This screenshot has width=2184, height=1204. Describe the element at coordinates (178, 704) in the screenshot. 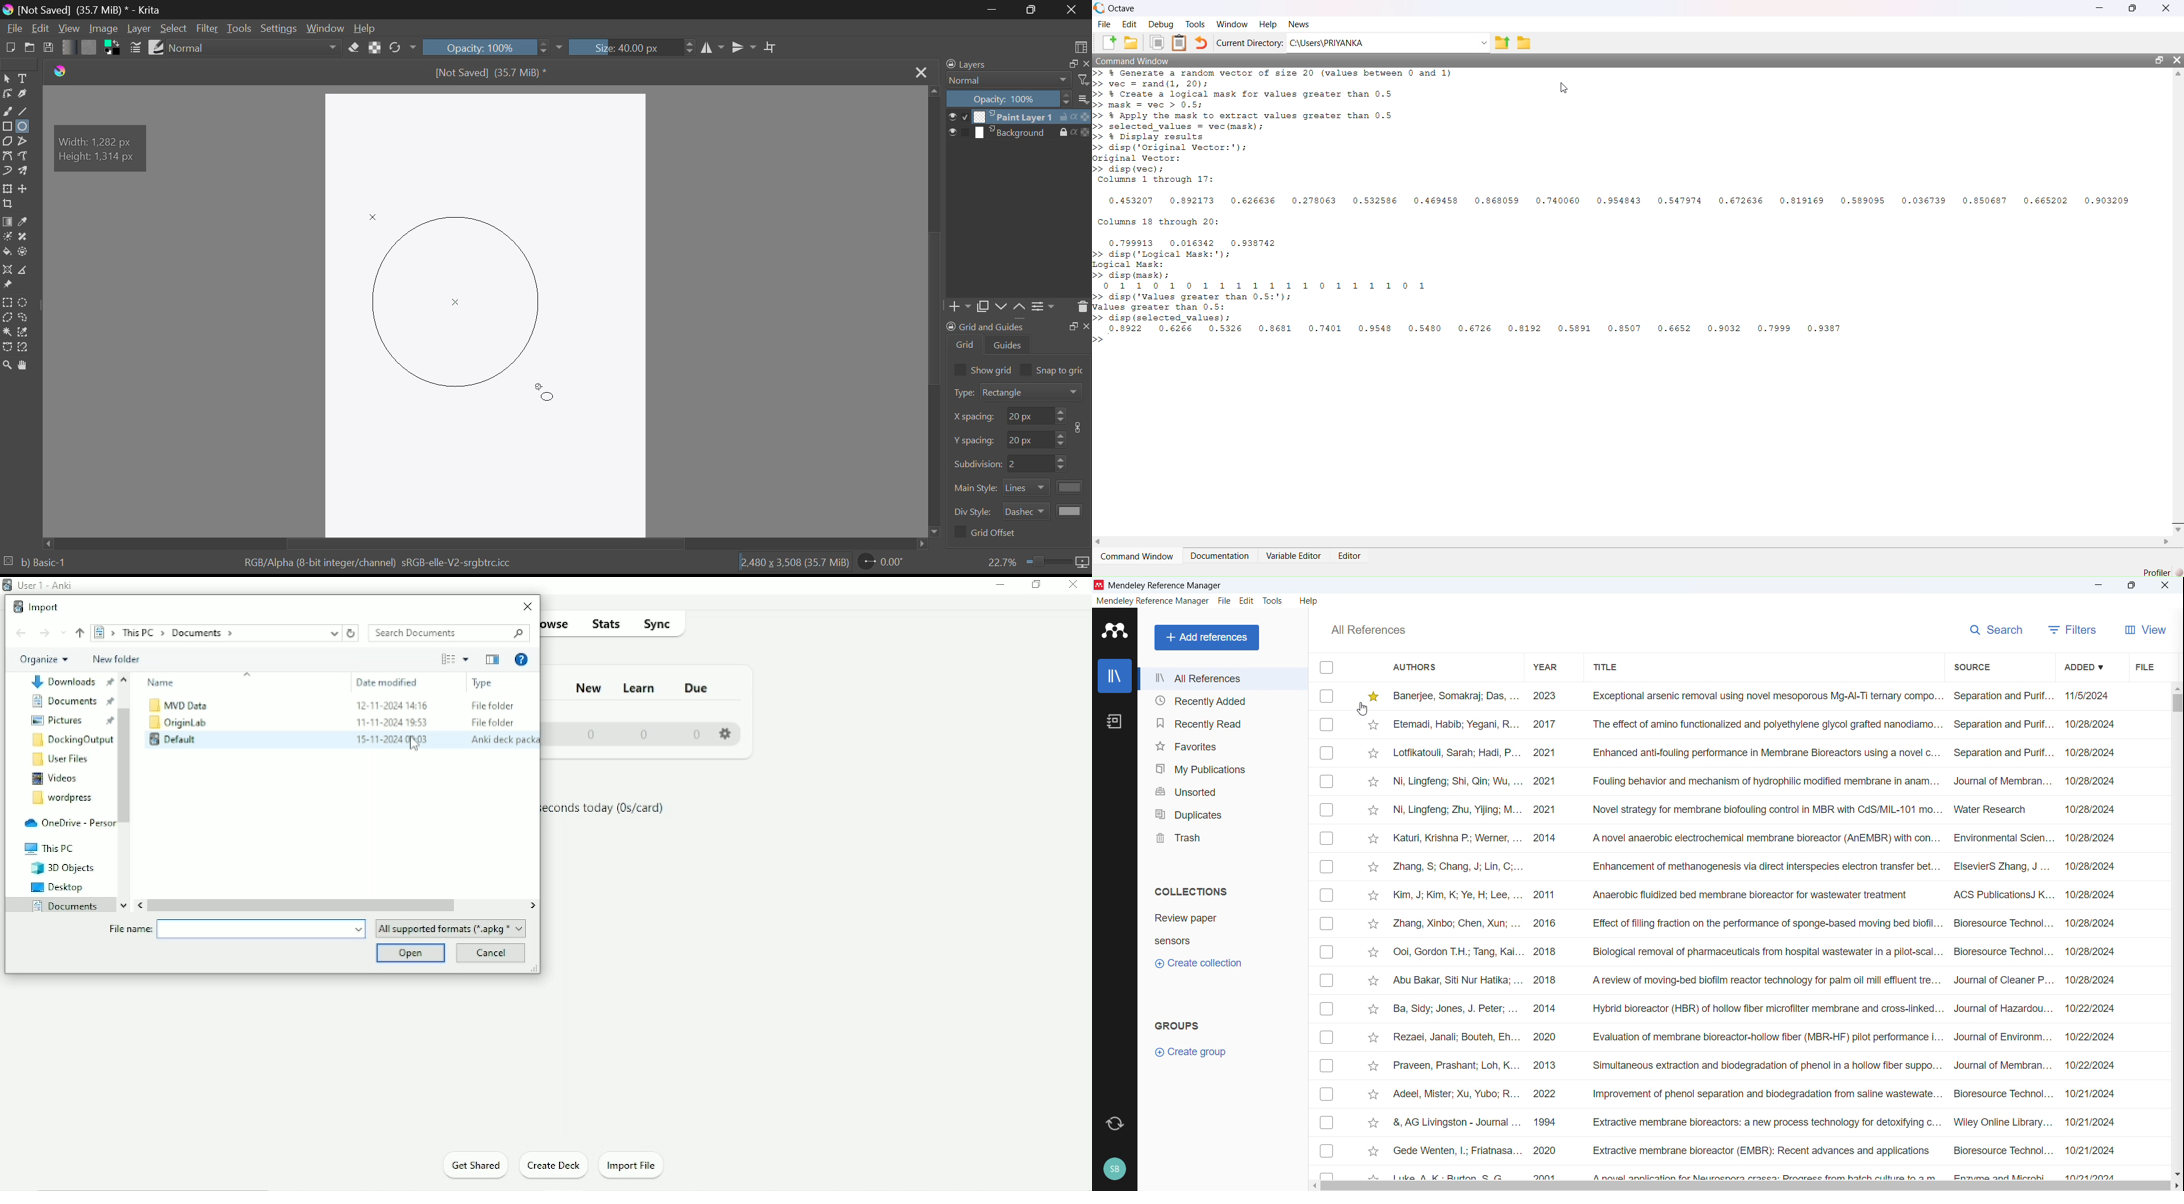

I see `MVD Data` at that location.